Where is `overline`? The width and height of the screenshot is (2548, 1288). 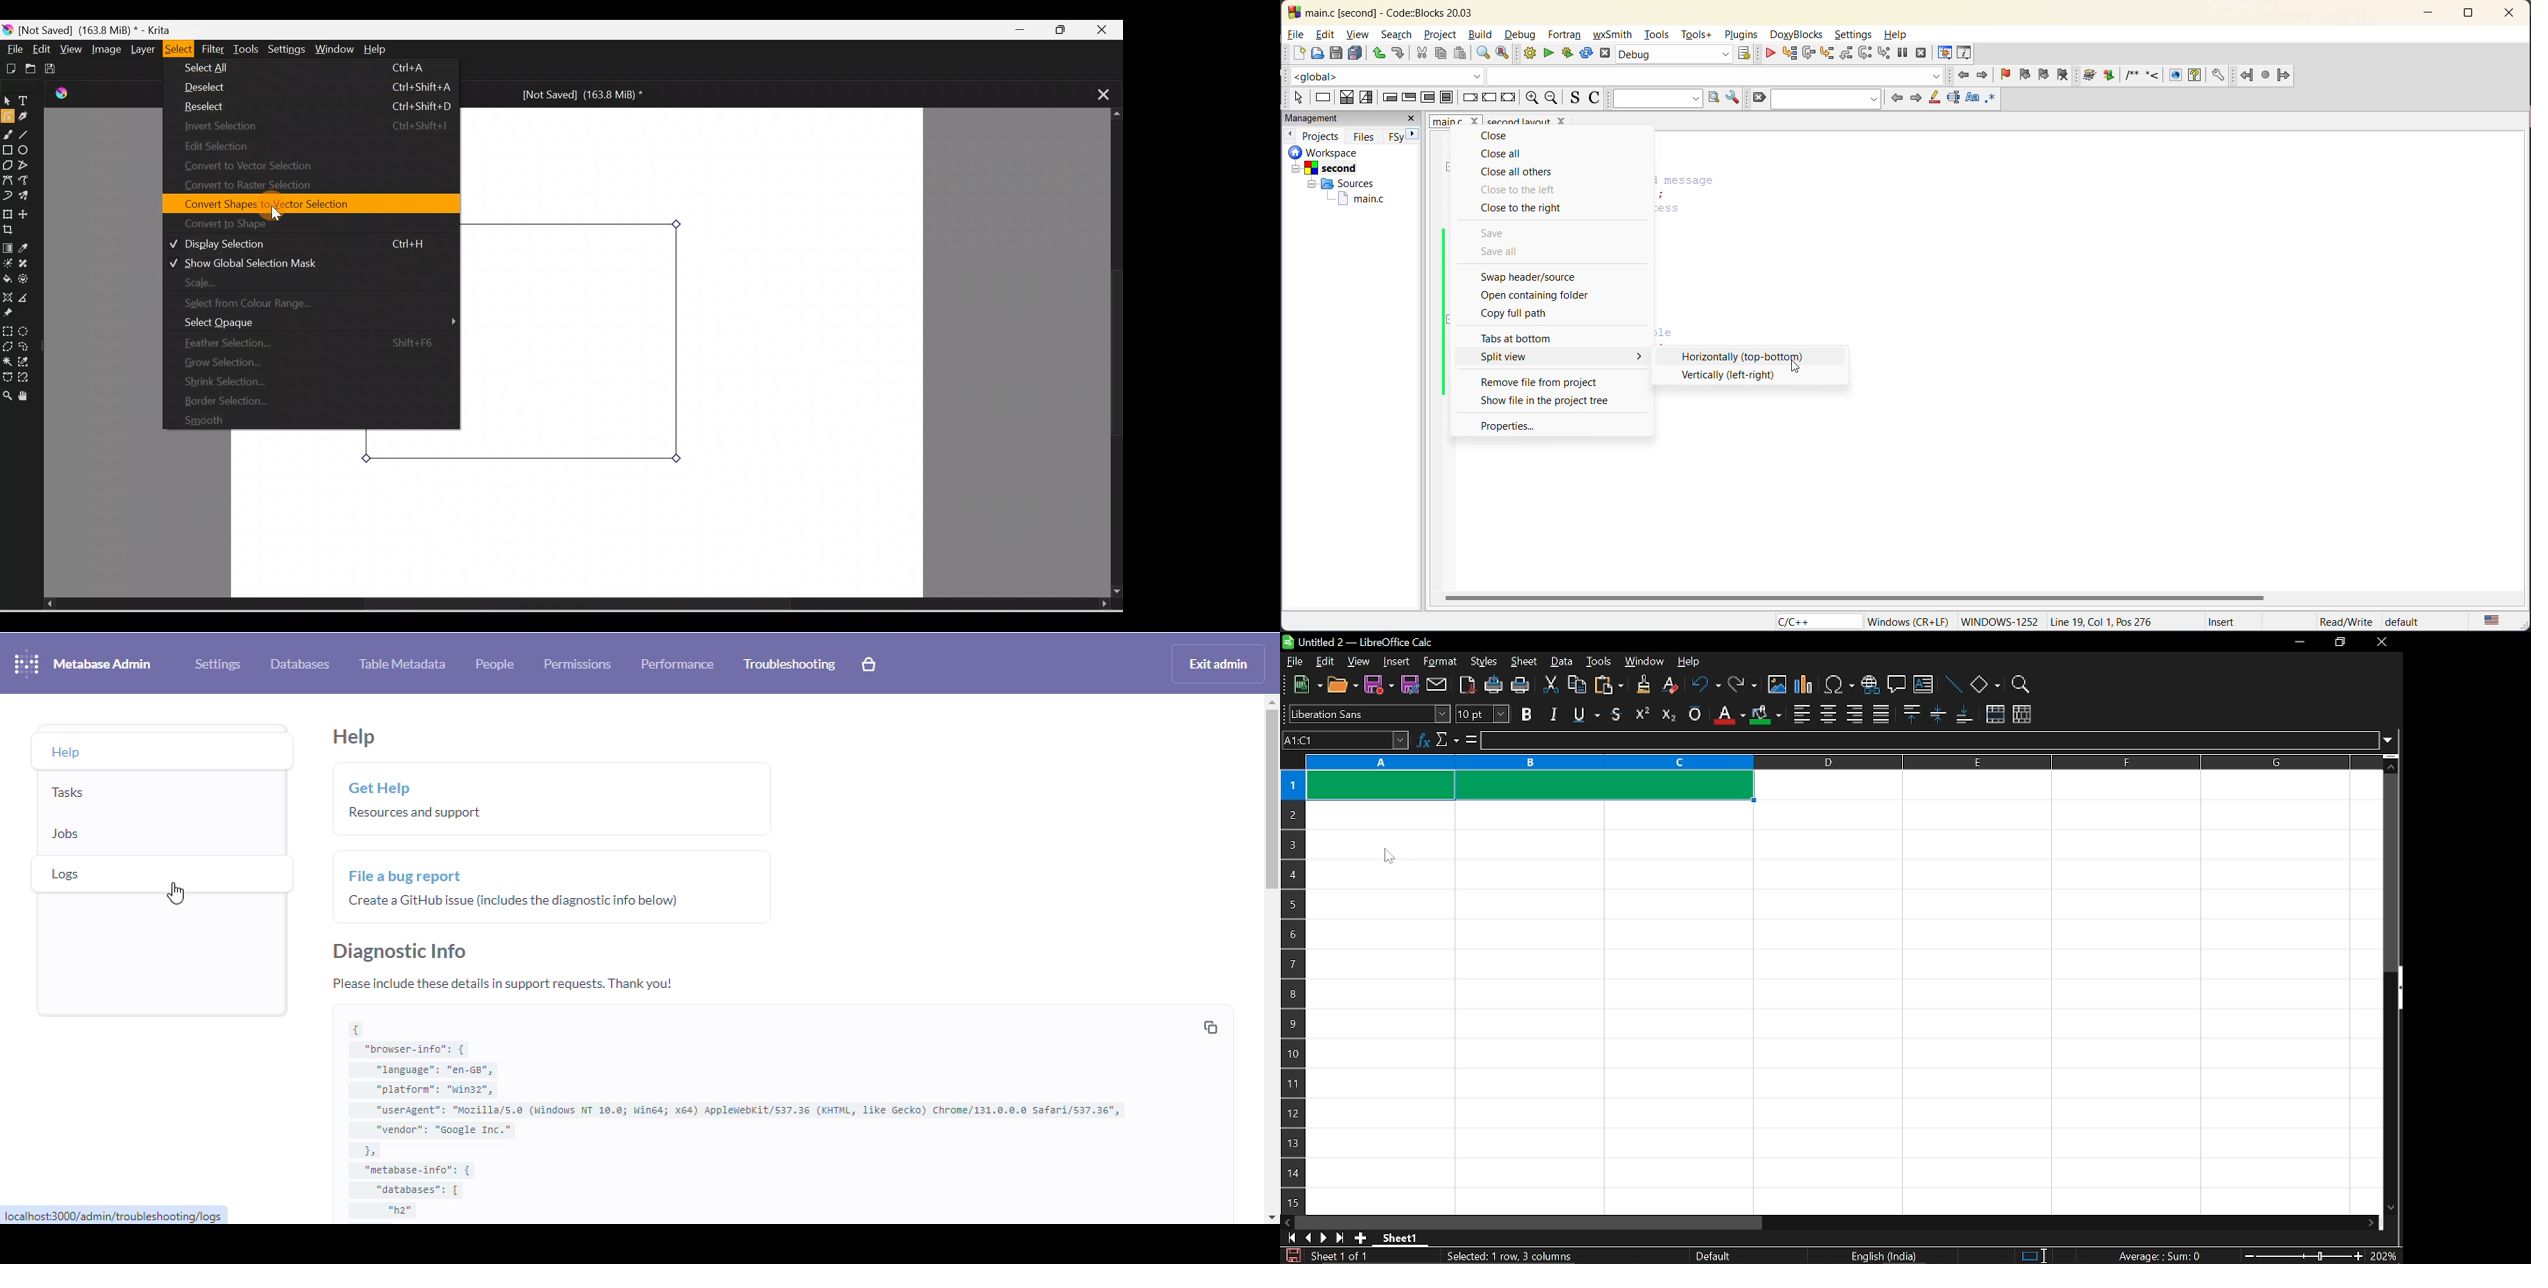 overline is located at coordinates (1695, 715).